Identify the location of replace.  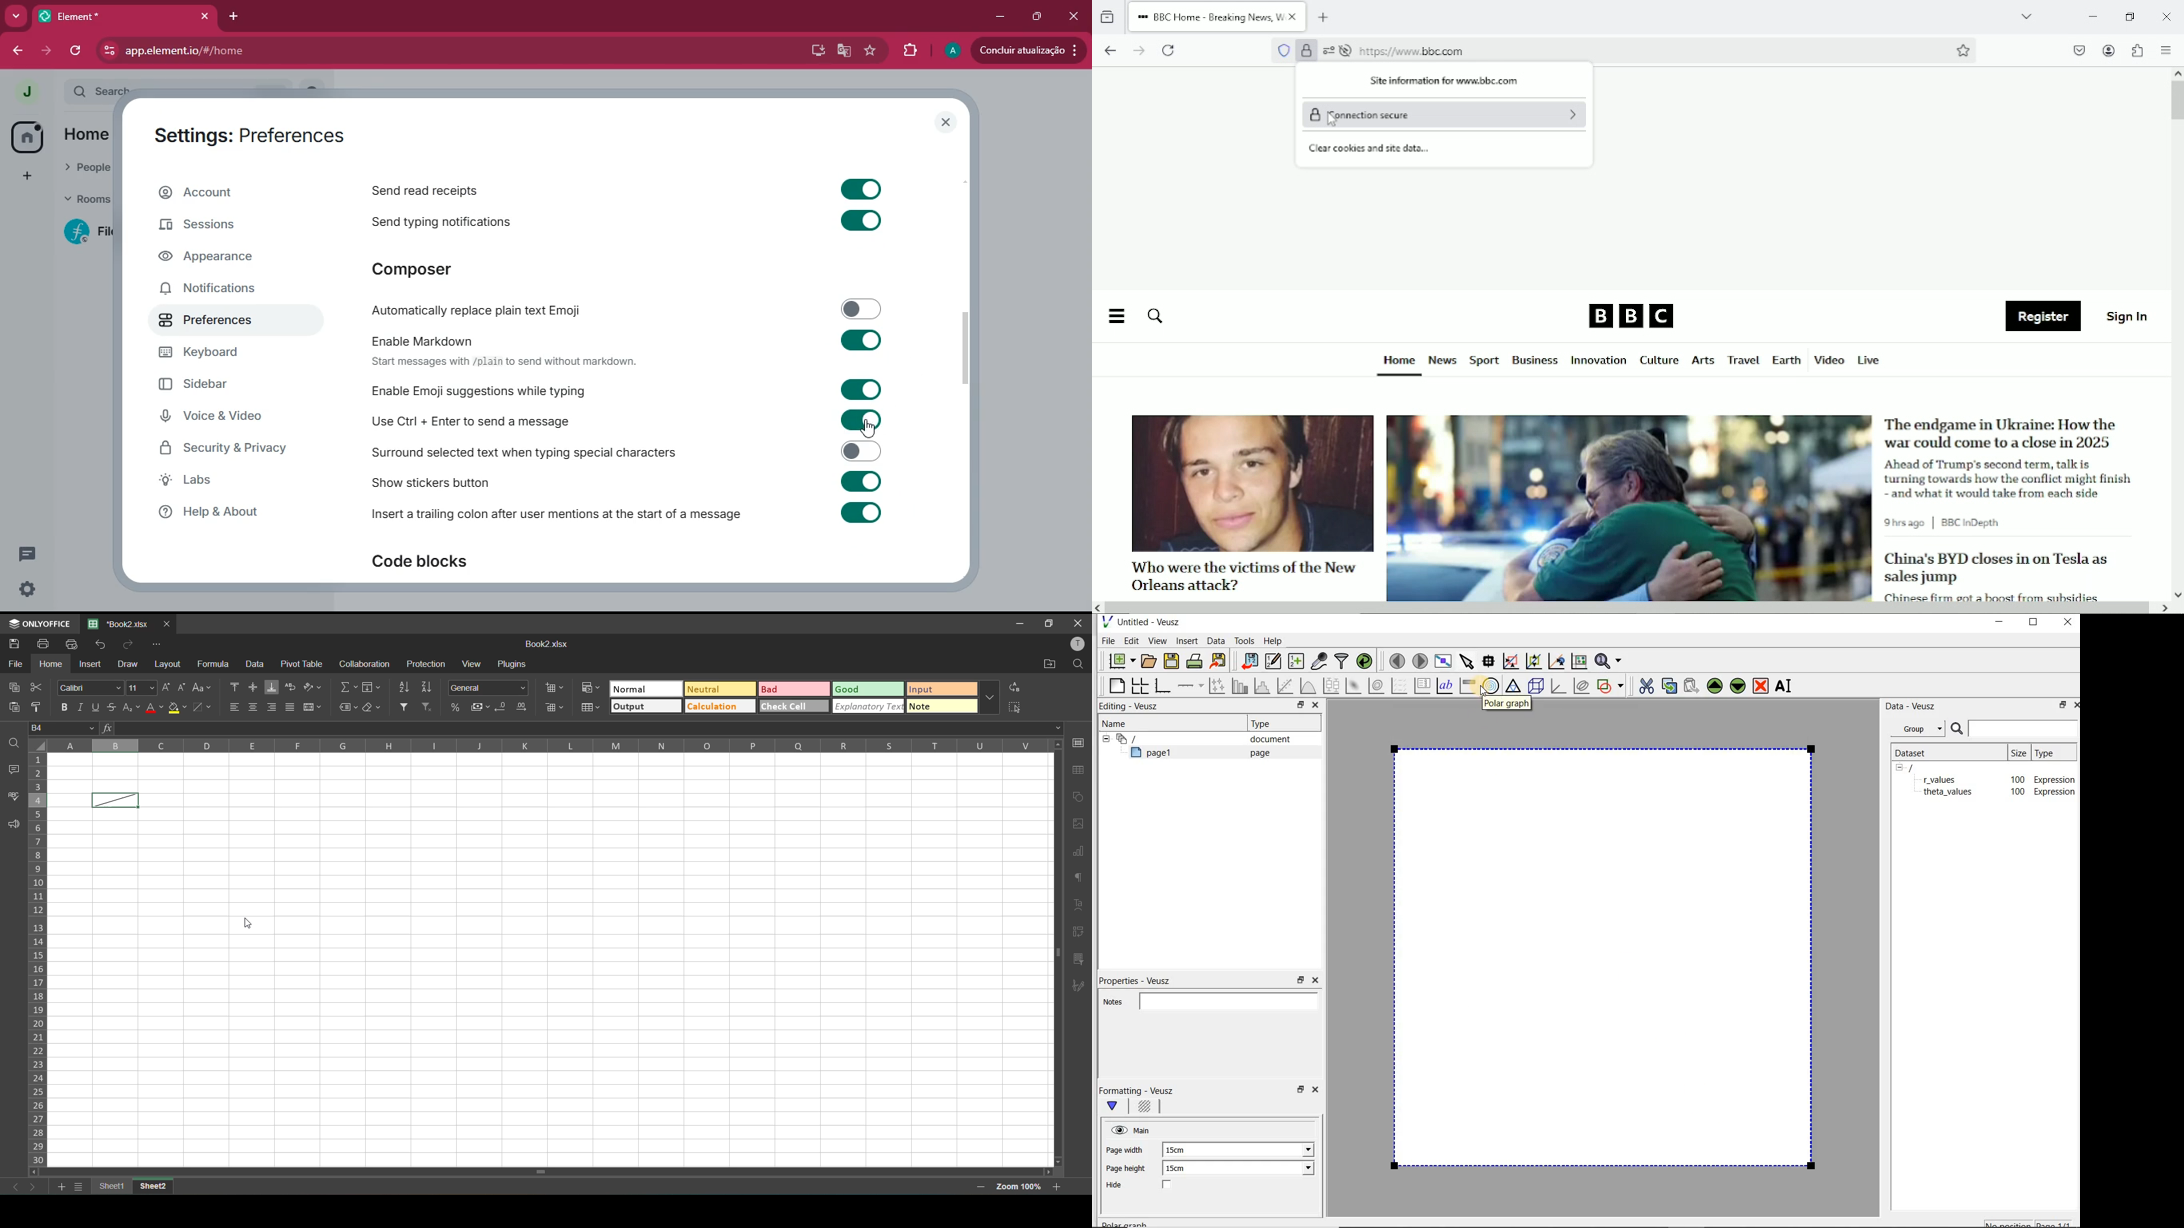
(1014, 686).